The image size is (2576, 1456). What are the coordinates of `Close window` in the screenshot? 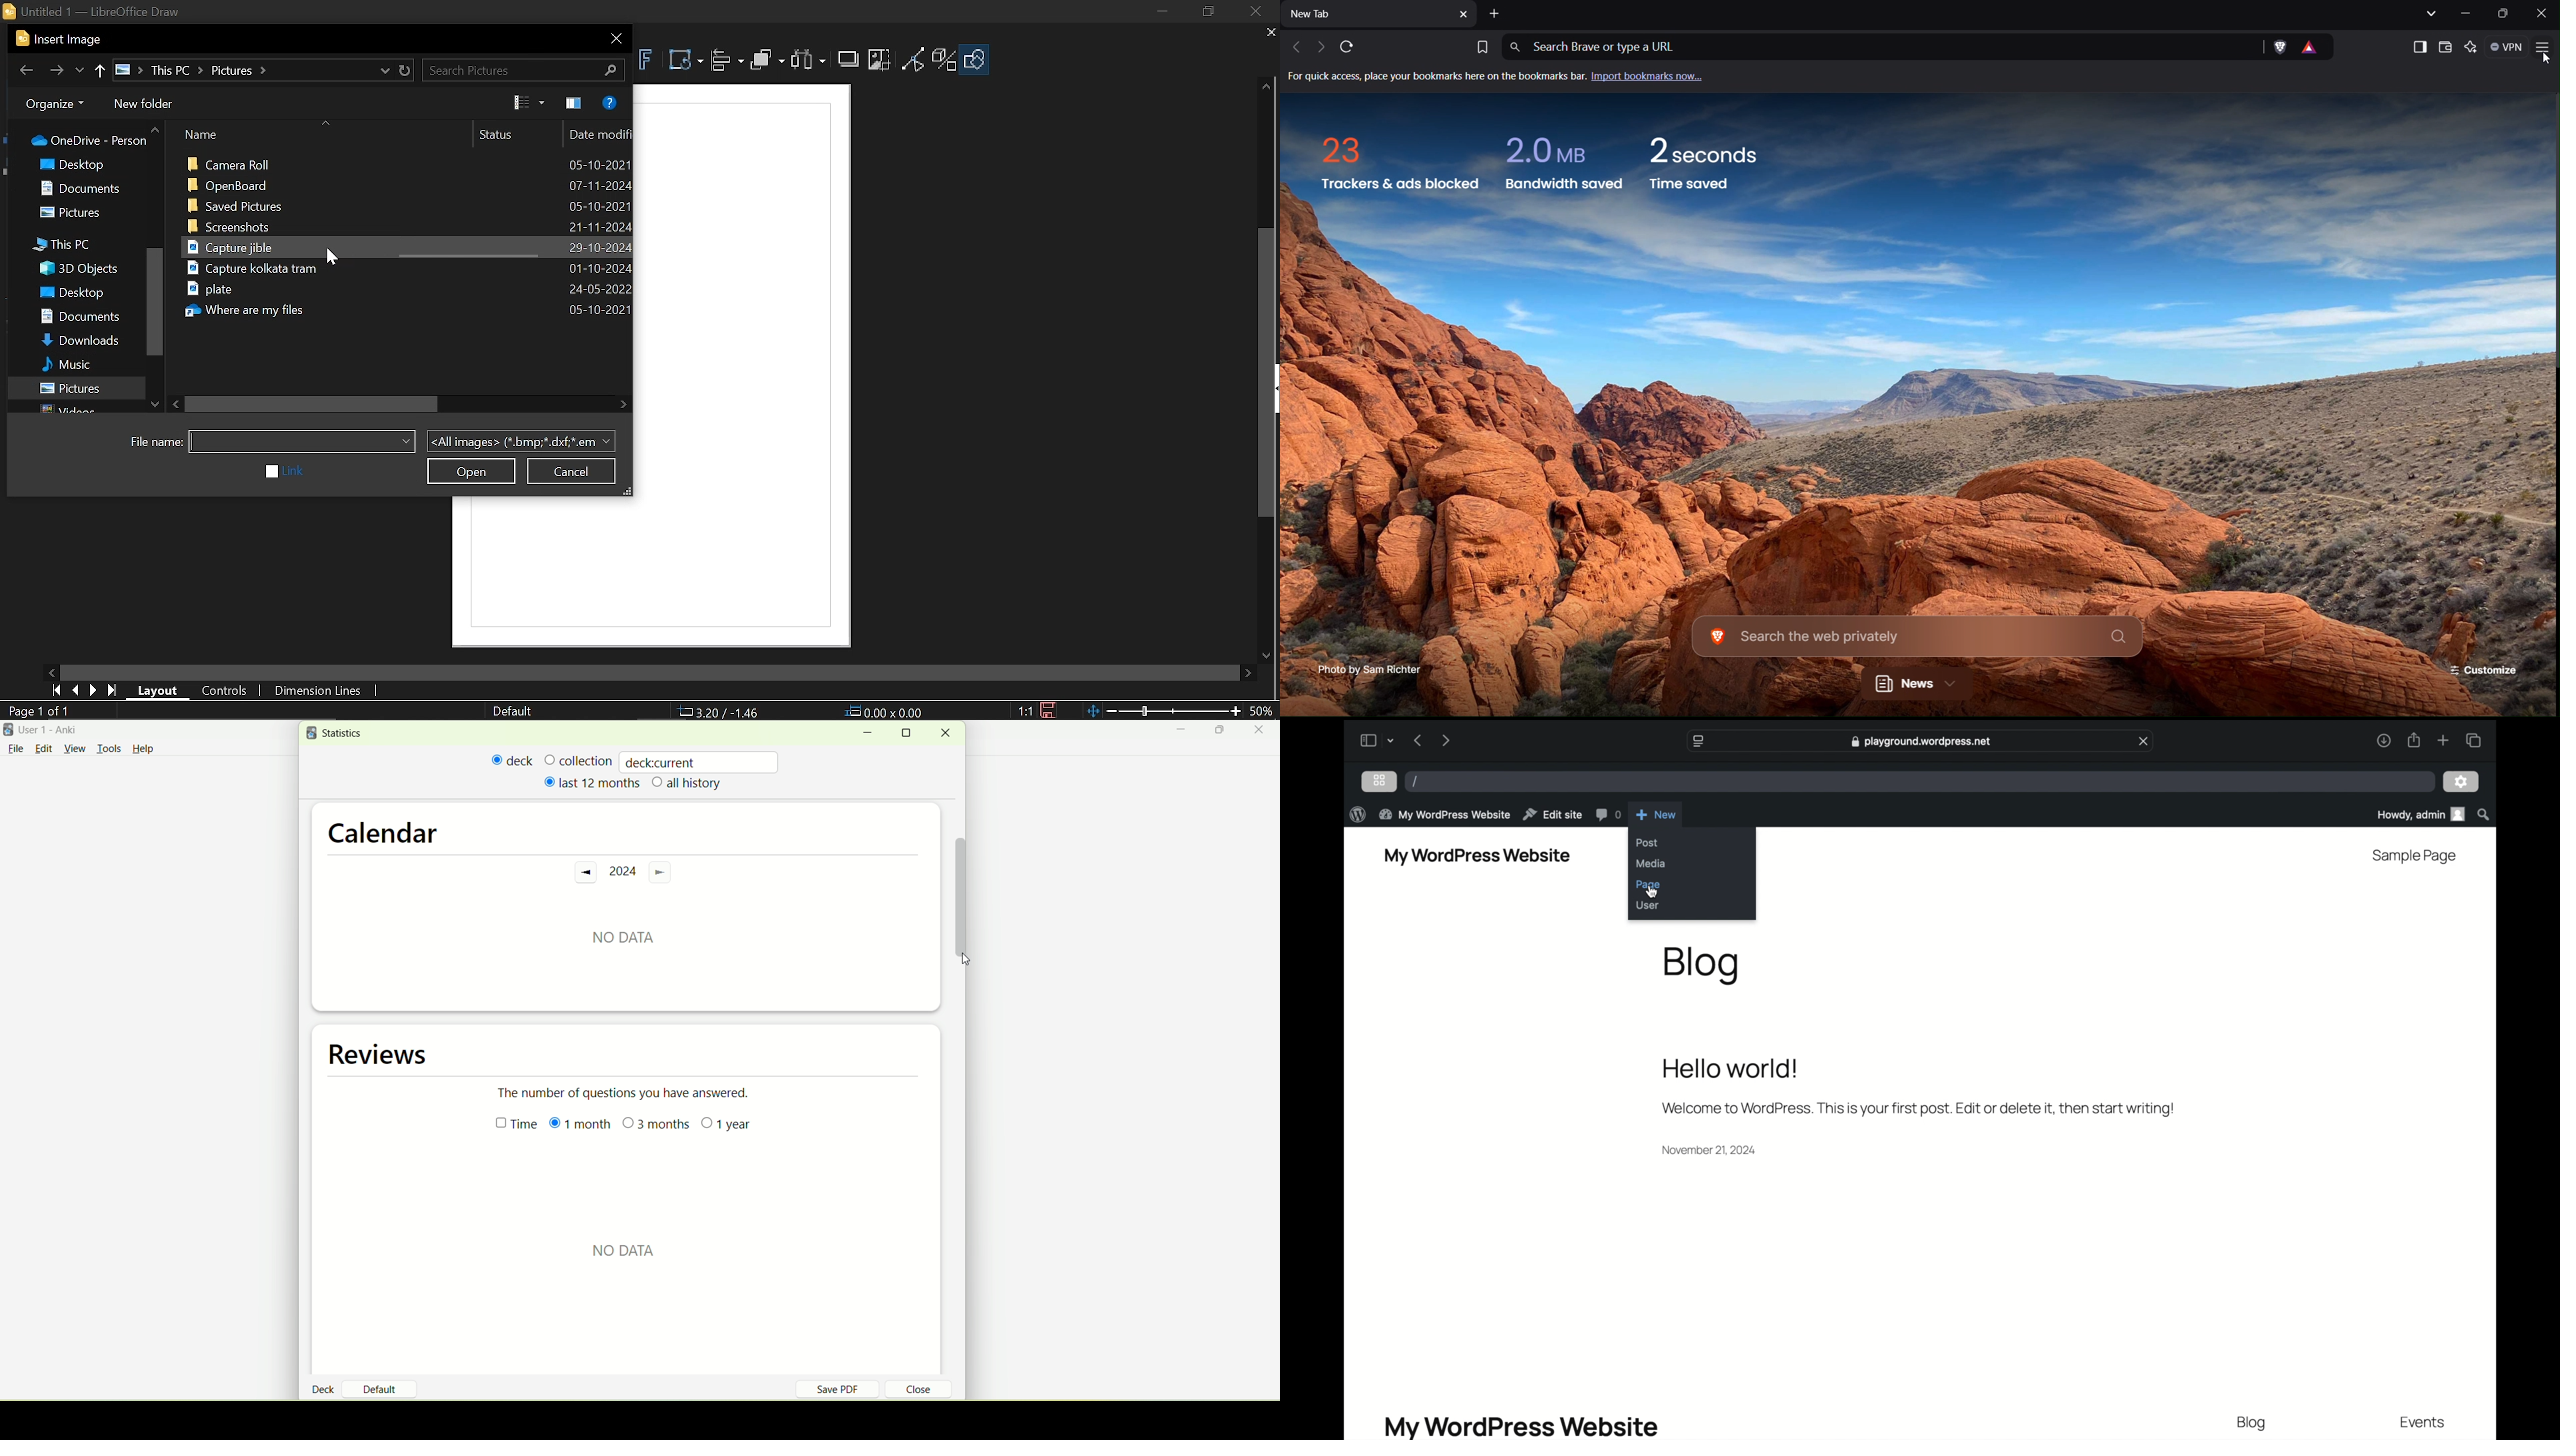 It's located at (605, 42).